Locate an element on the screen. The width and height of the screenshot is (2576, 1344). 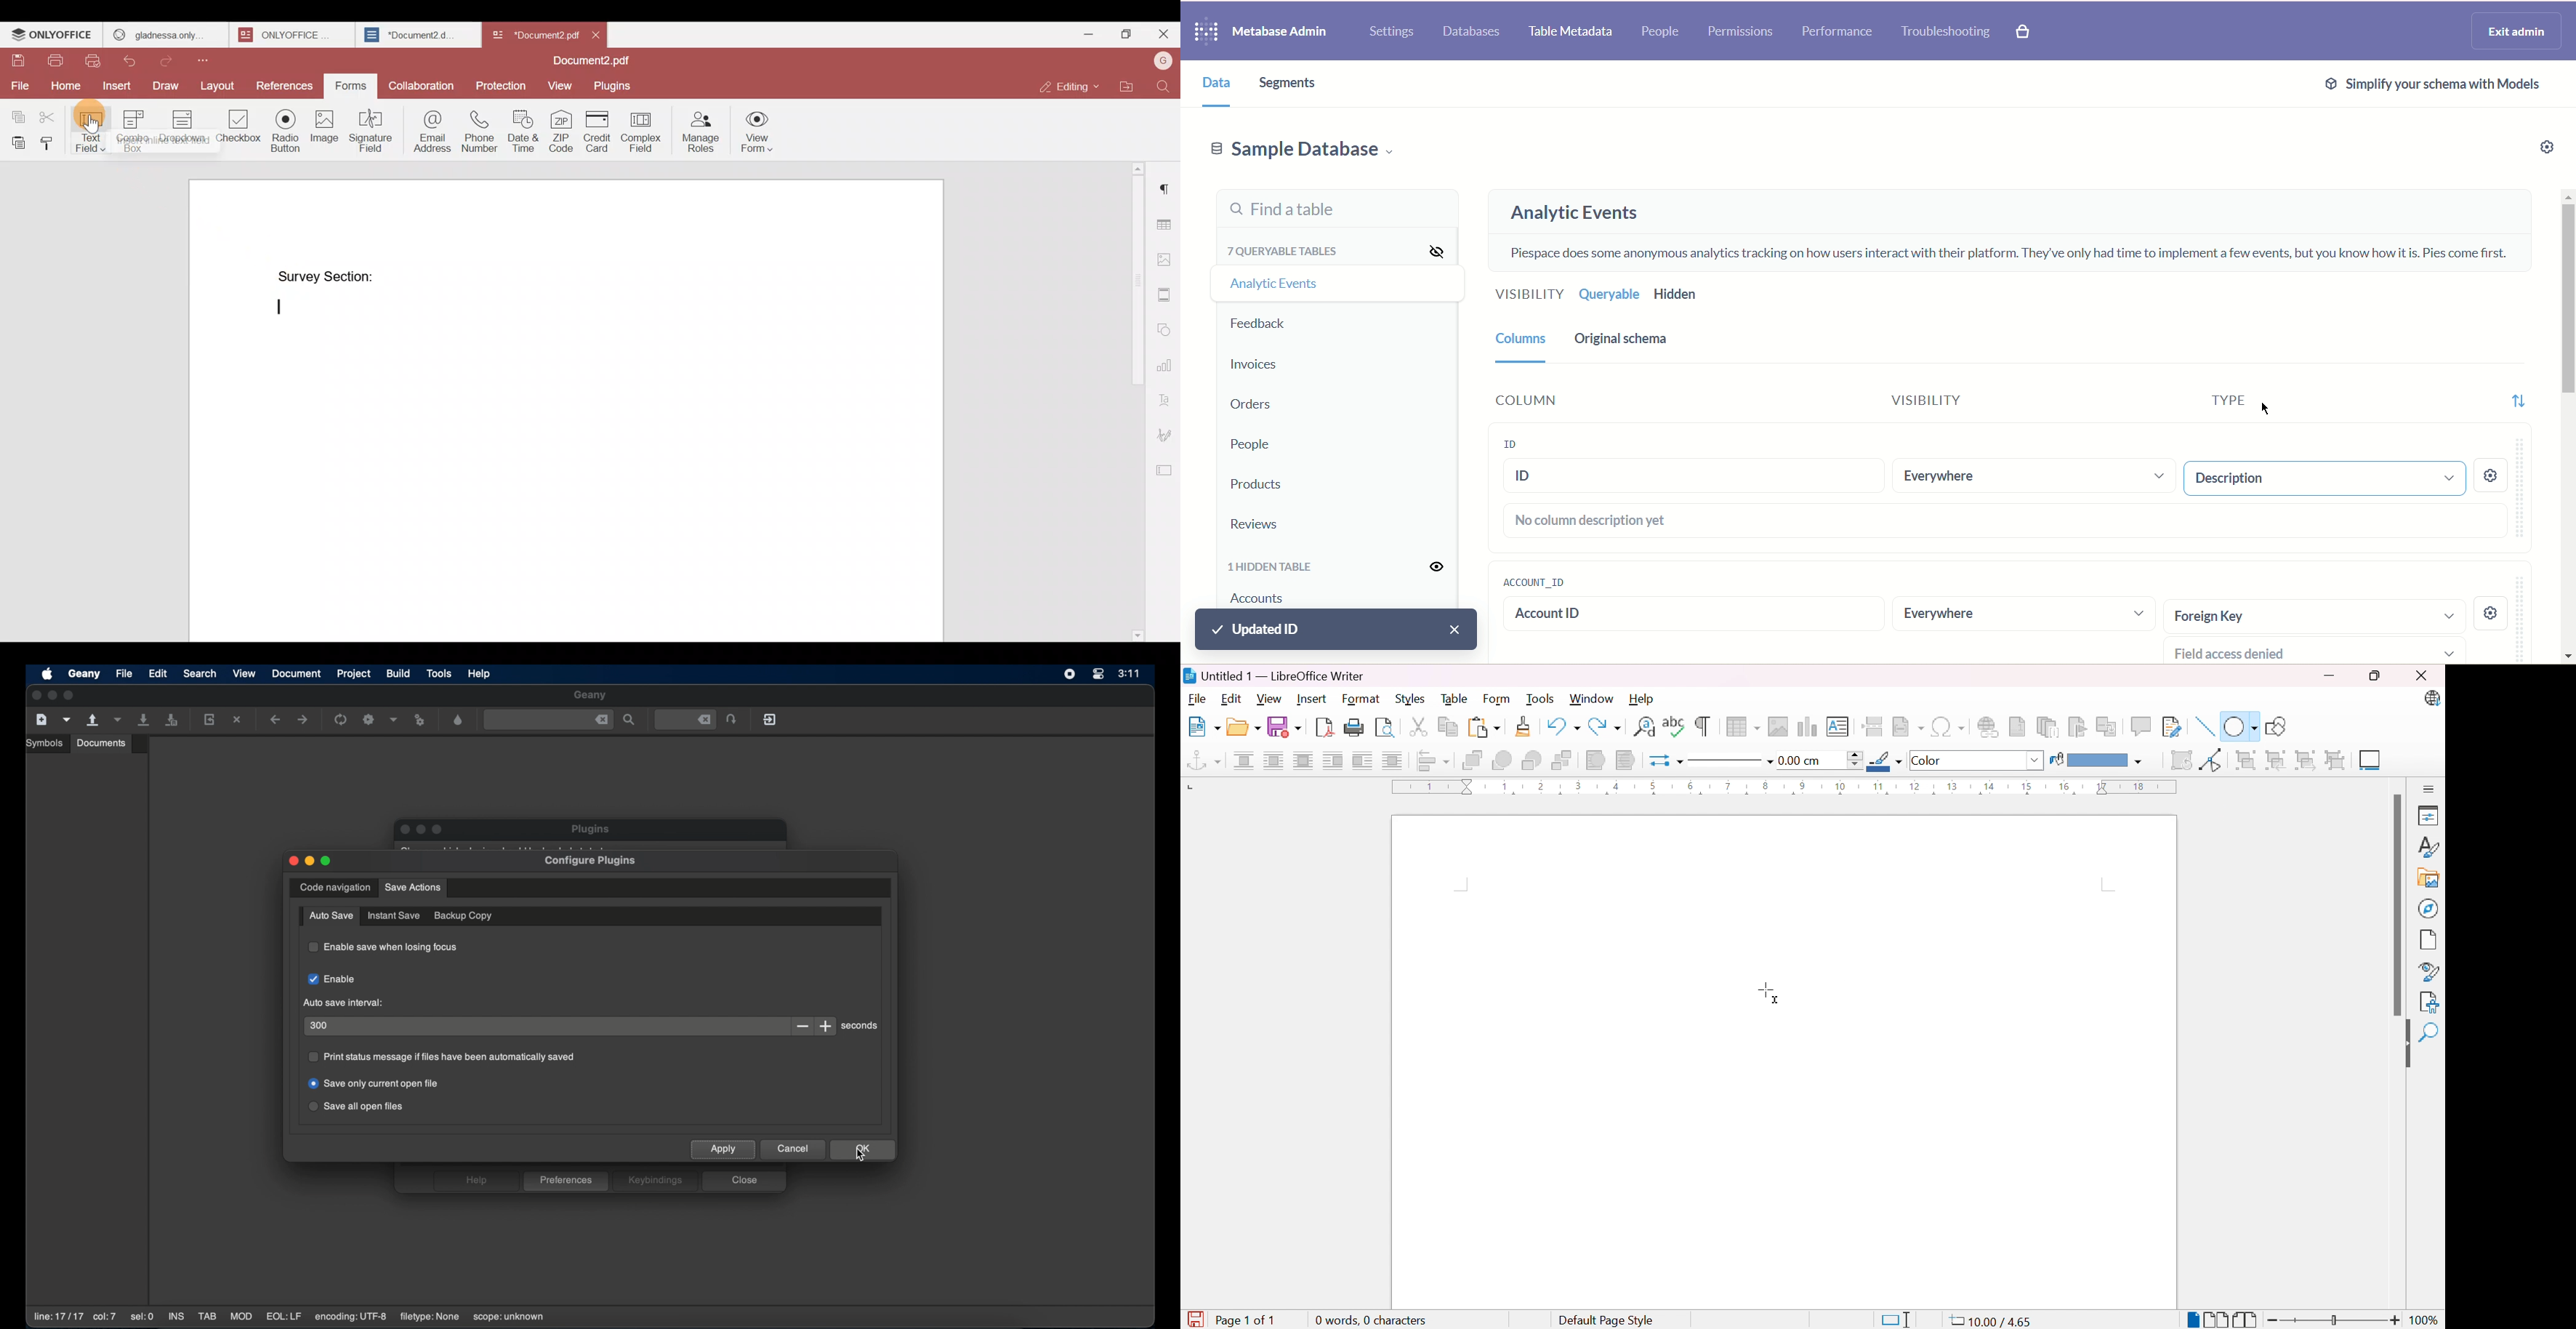
Back one is located at coordinates (1534, 761).